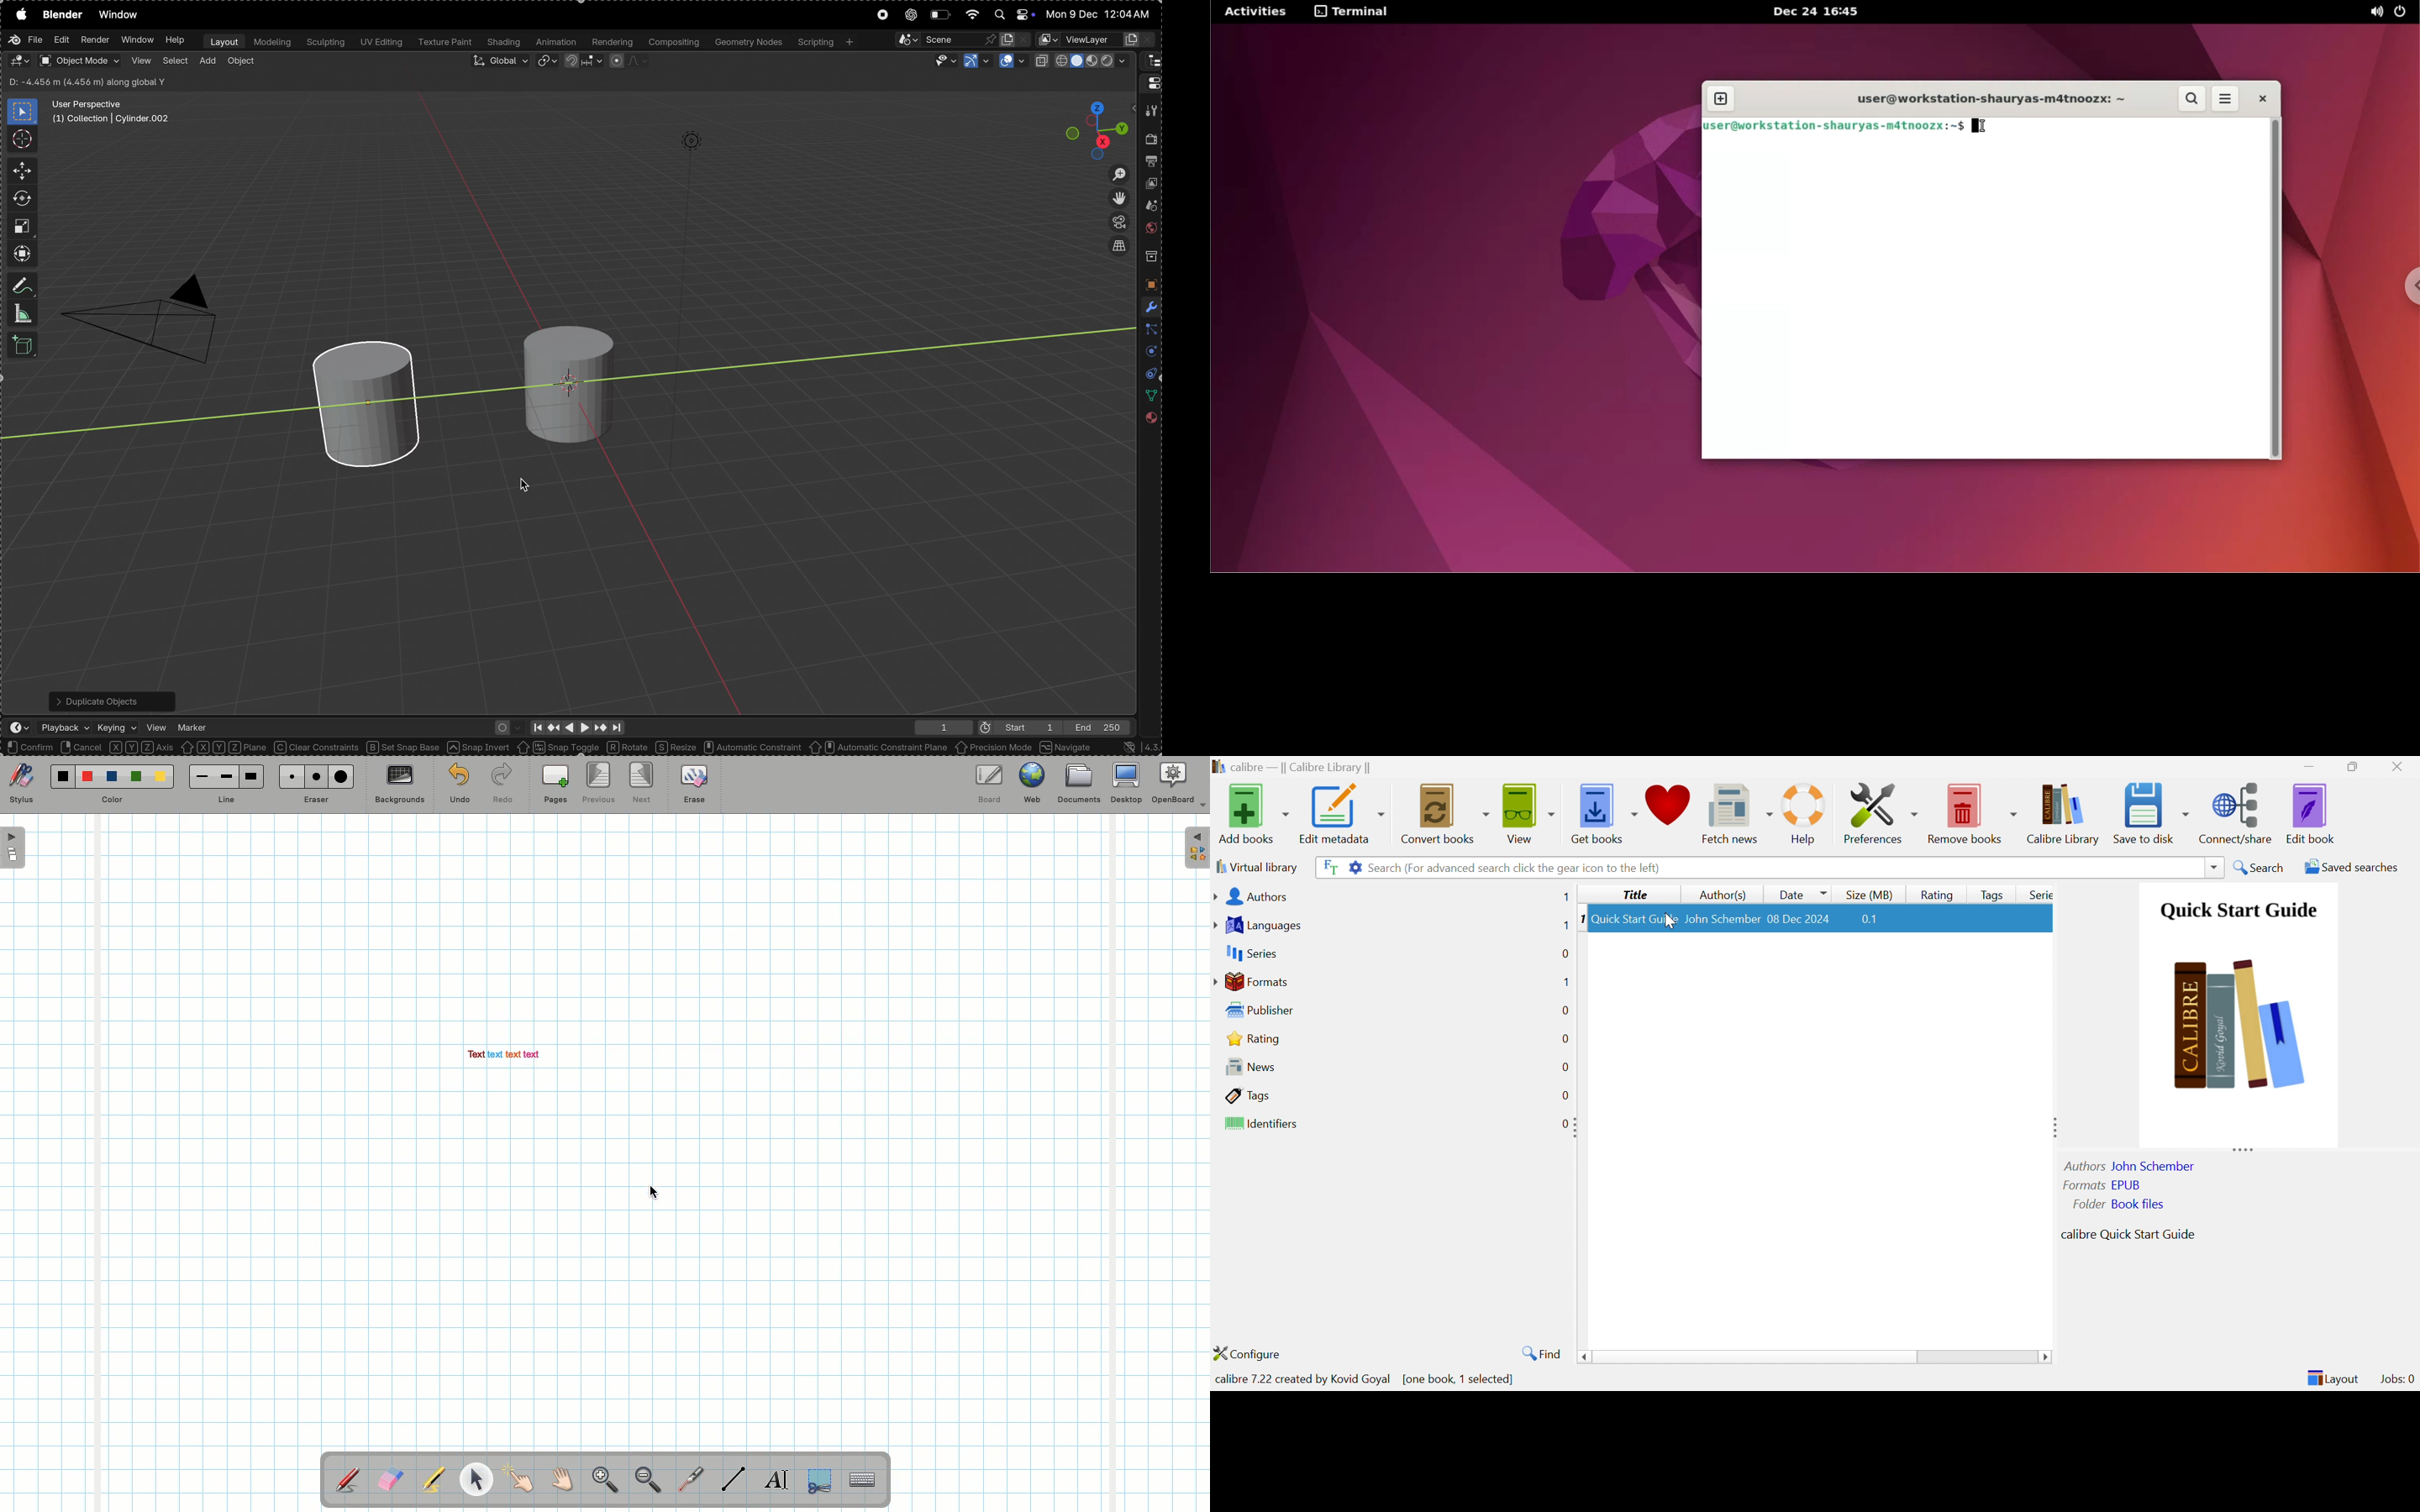 The height and width of the screenshot is (1512, 2436). Describe the element at coordinates (252, 776) in the screenshot. I see `Large line` at that location.